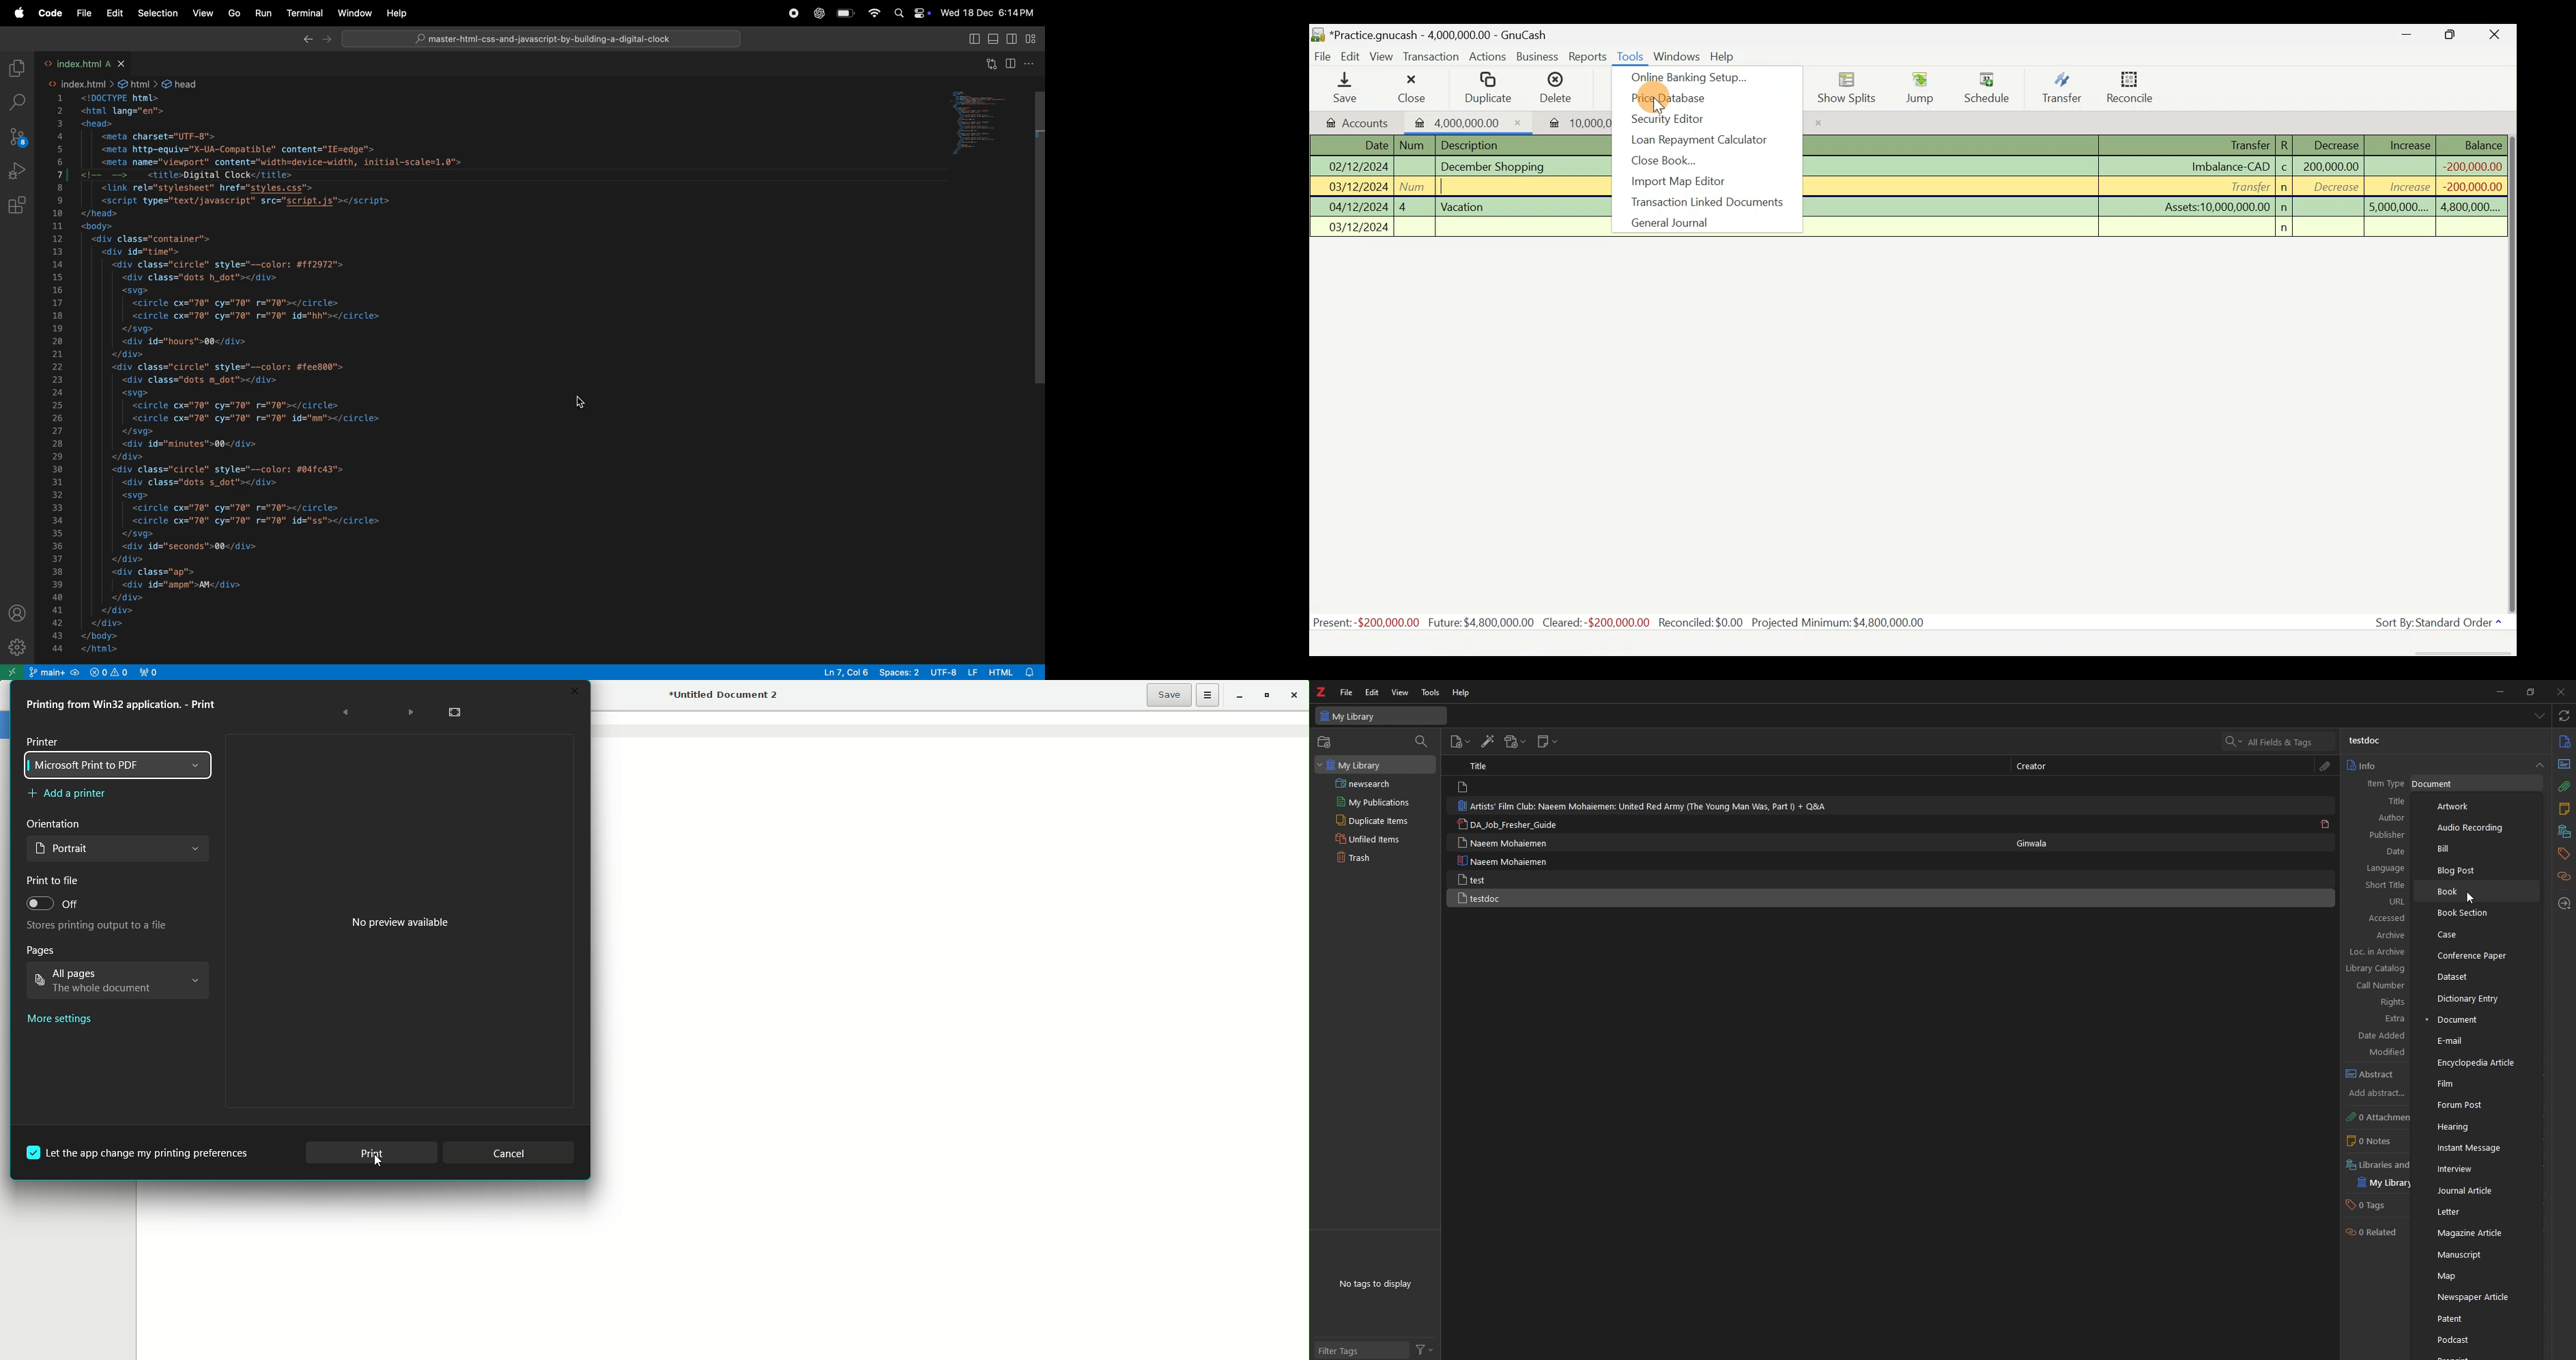  Describe the element at coordinates (2382, 1035) in the screenshot. I see `Date Added` at that location.